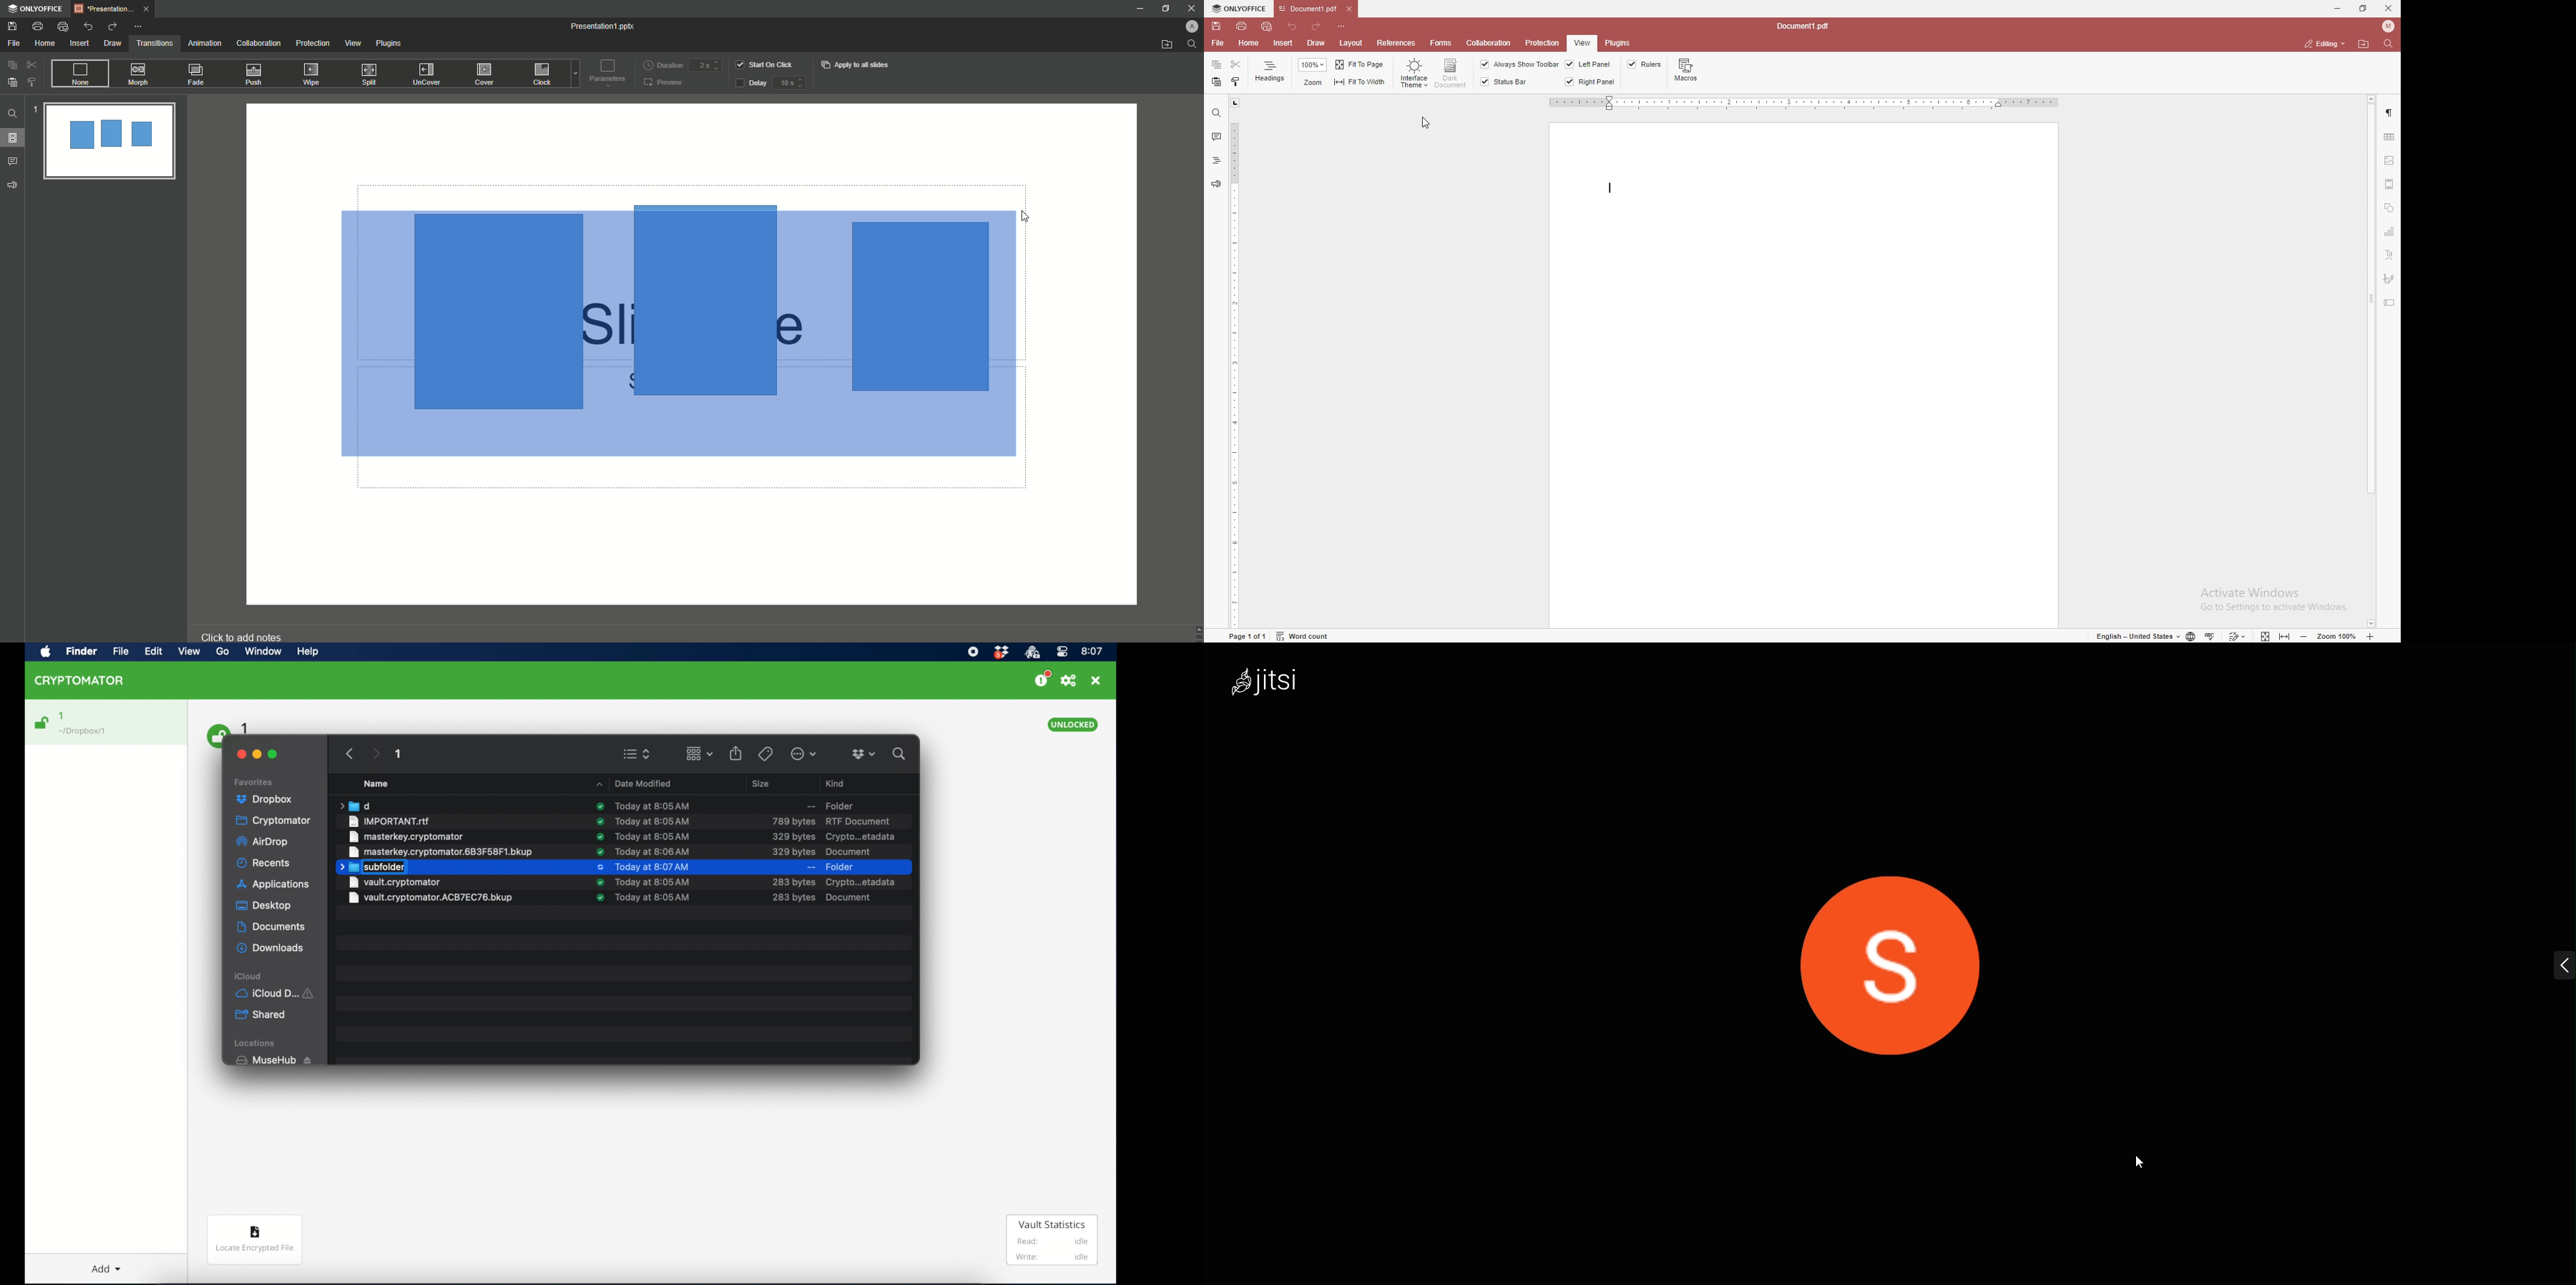 Image resolution: width=2576 pixels, height=1288 pixels. Describe the element at coordinates (1193, 47) in the screenshot. I see `search` at that location.